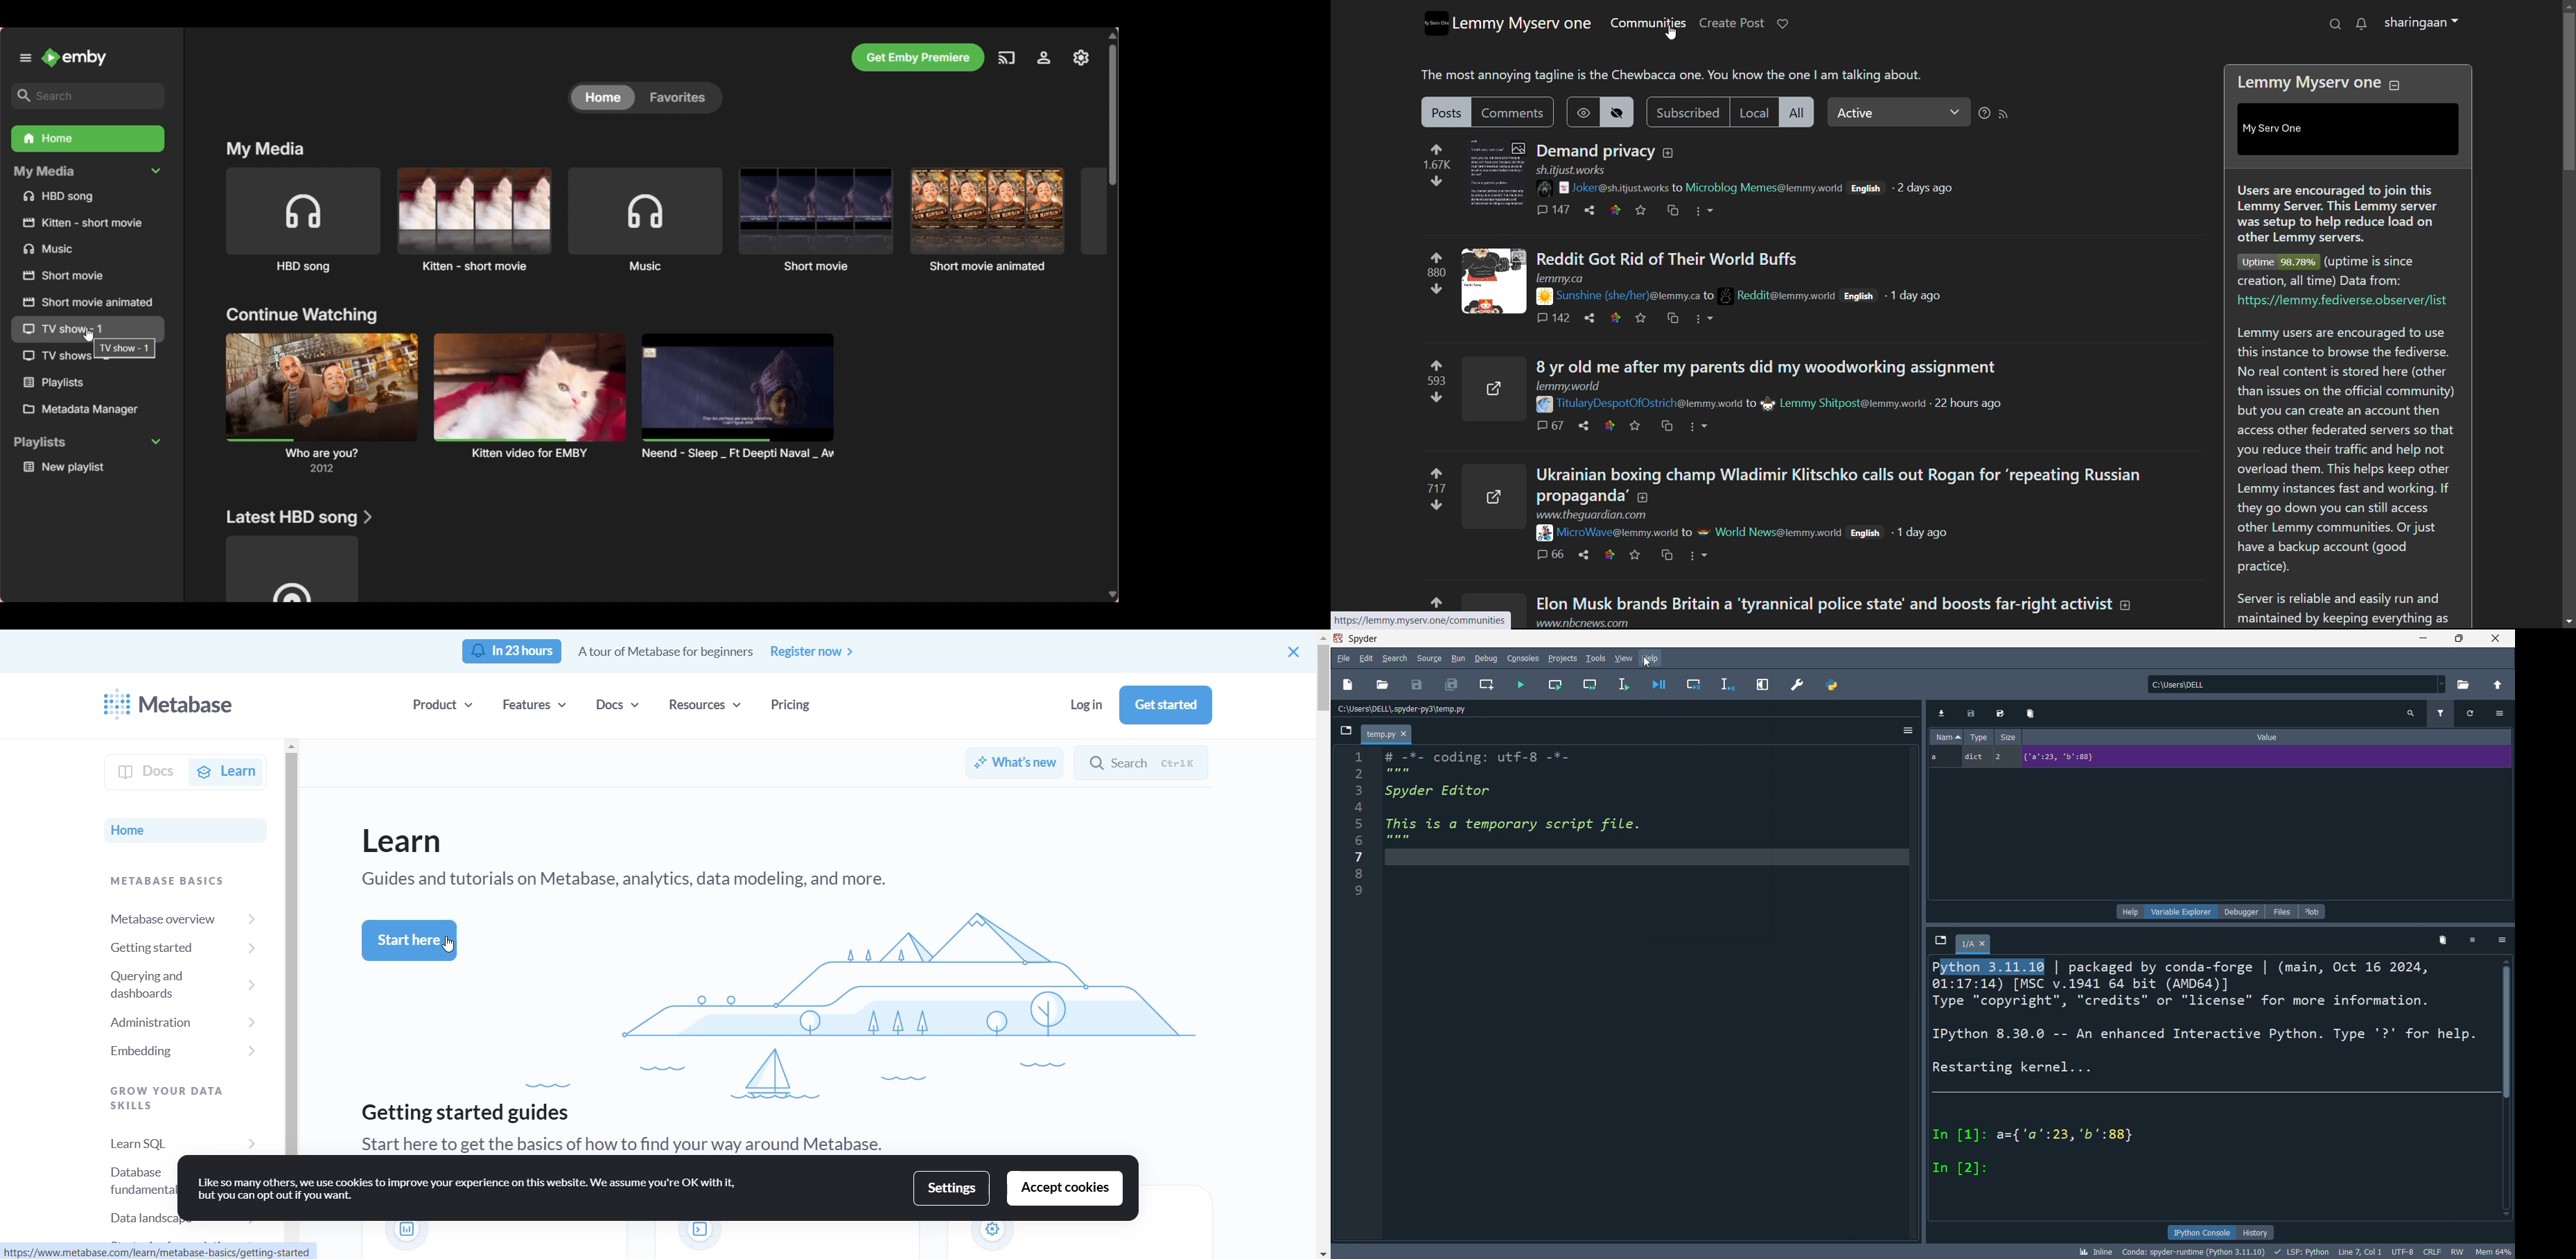 The height and width of the screenshot is (1260, 2576). What do you see at coordinates (1693, 685) in the screenshot?
I see `debug cell` at bounding box center [1693, 685].